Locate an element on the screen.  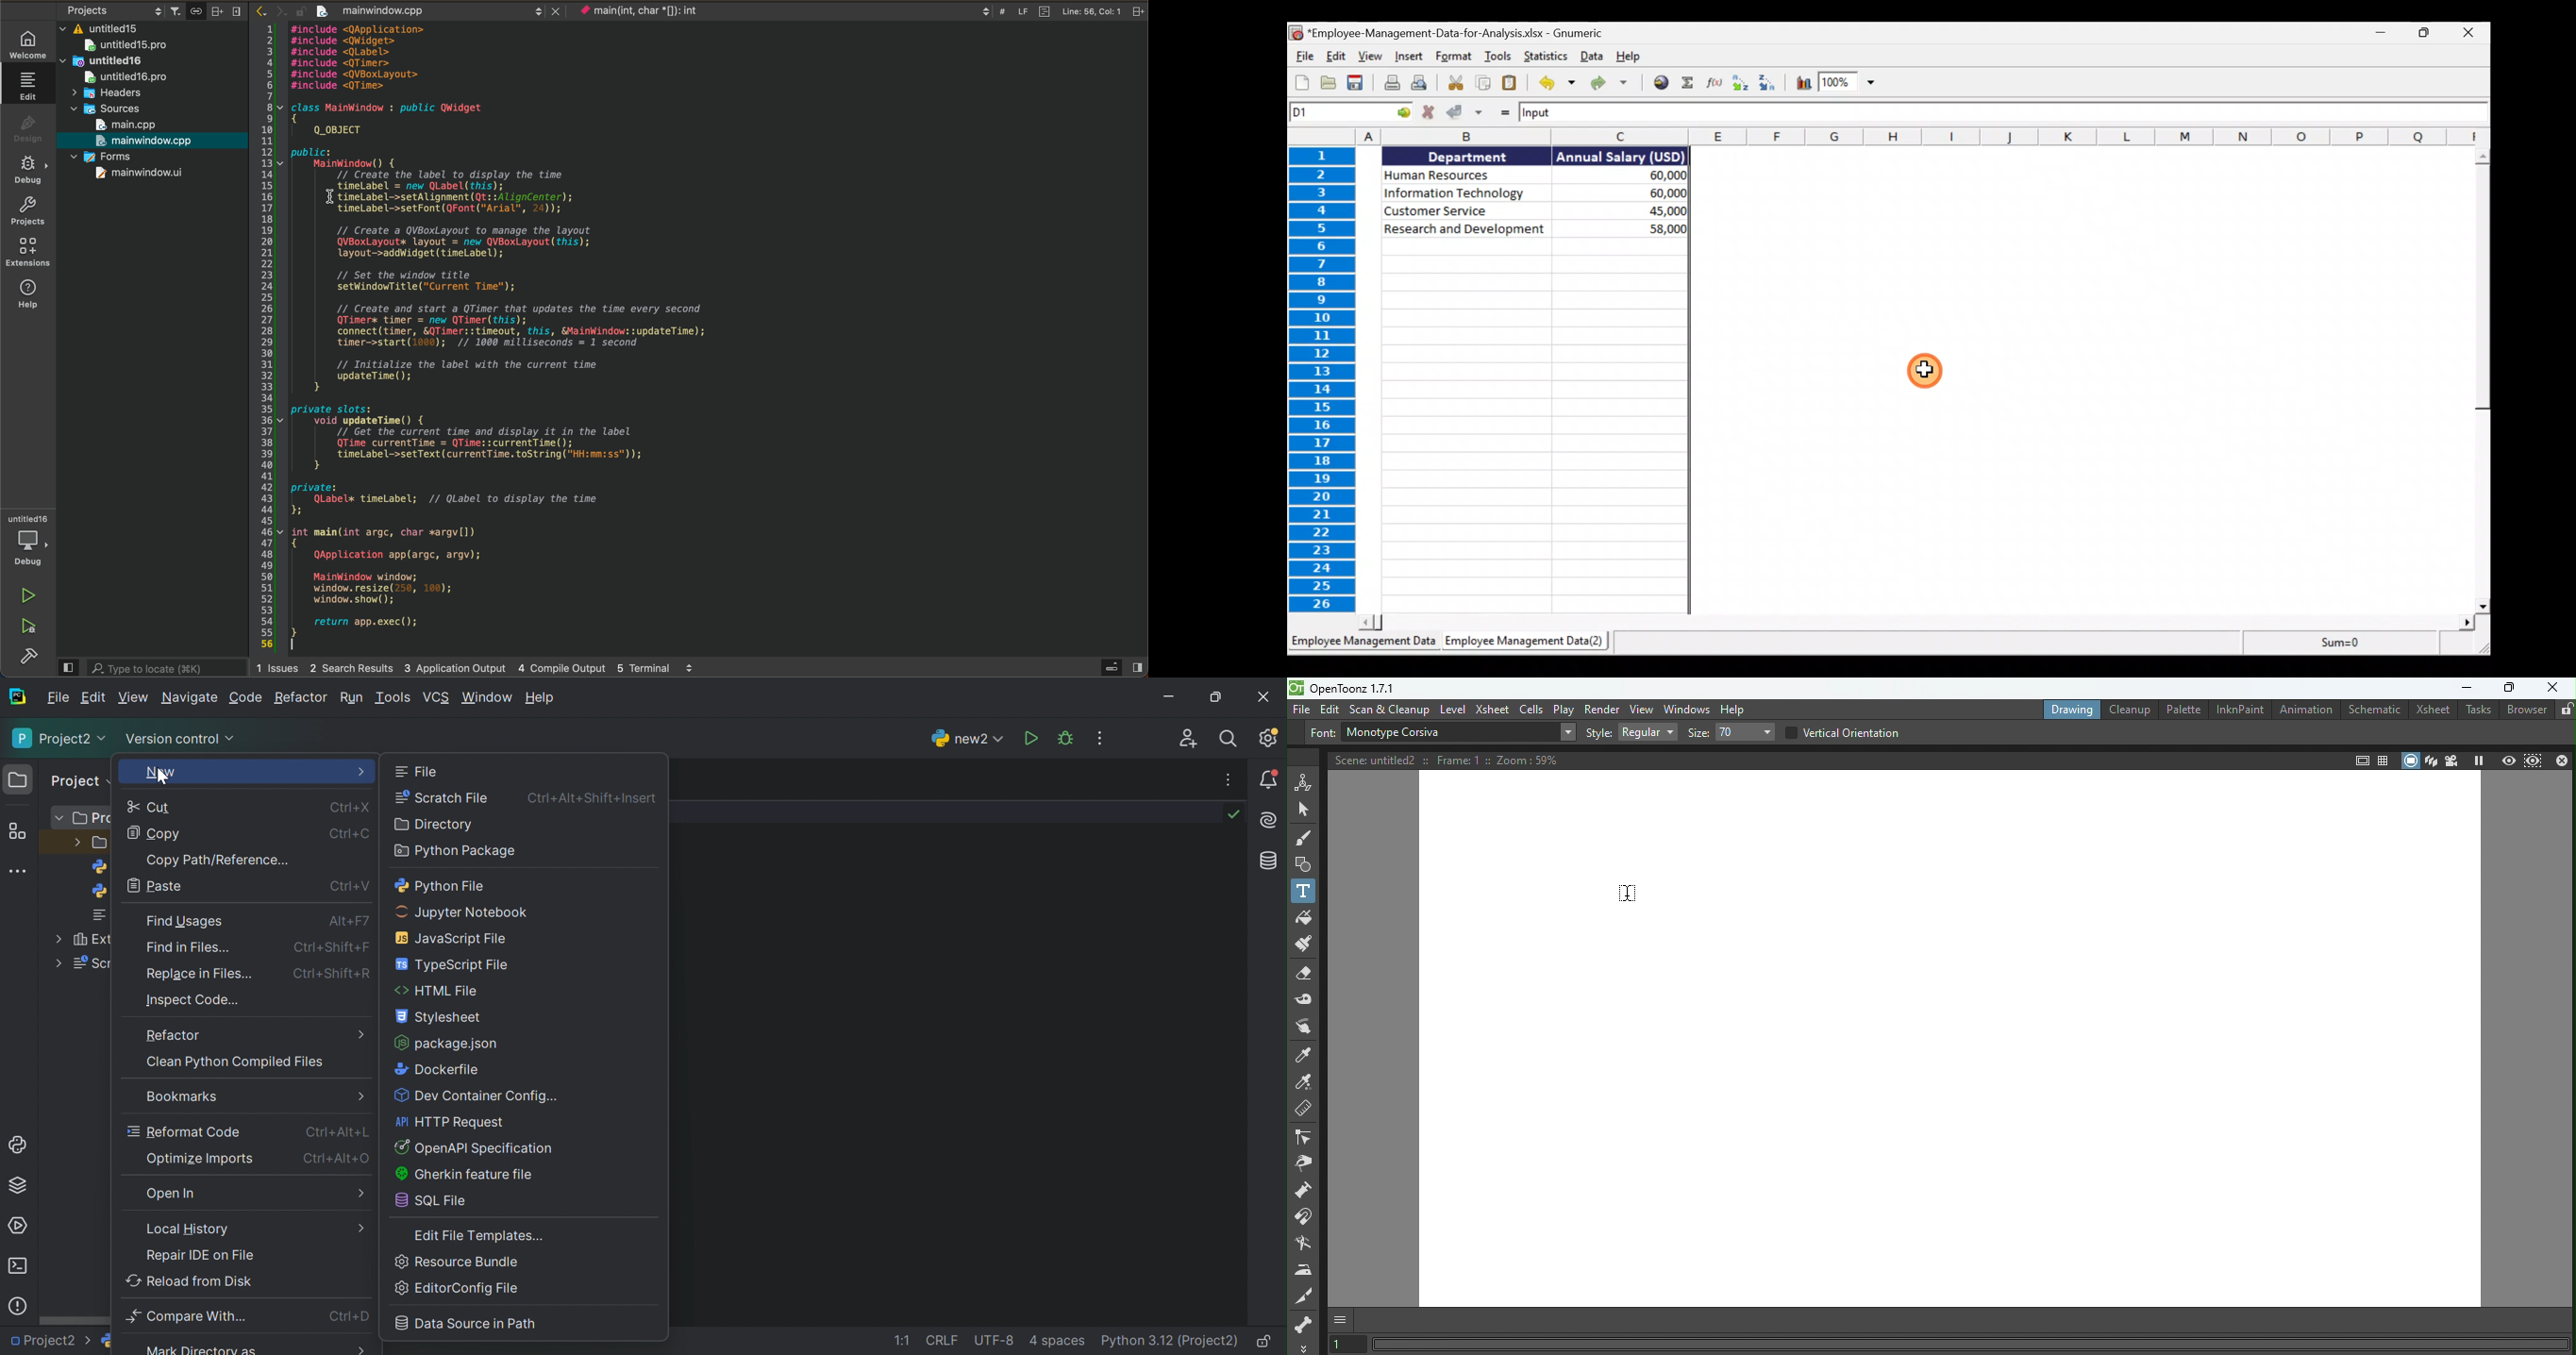
Ctrl+C is located at coordinates (346, 832).